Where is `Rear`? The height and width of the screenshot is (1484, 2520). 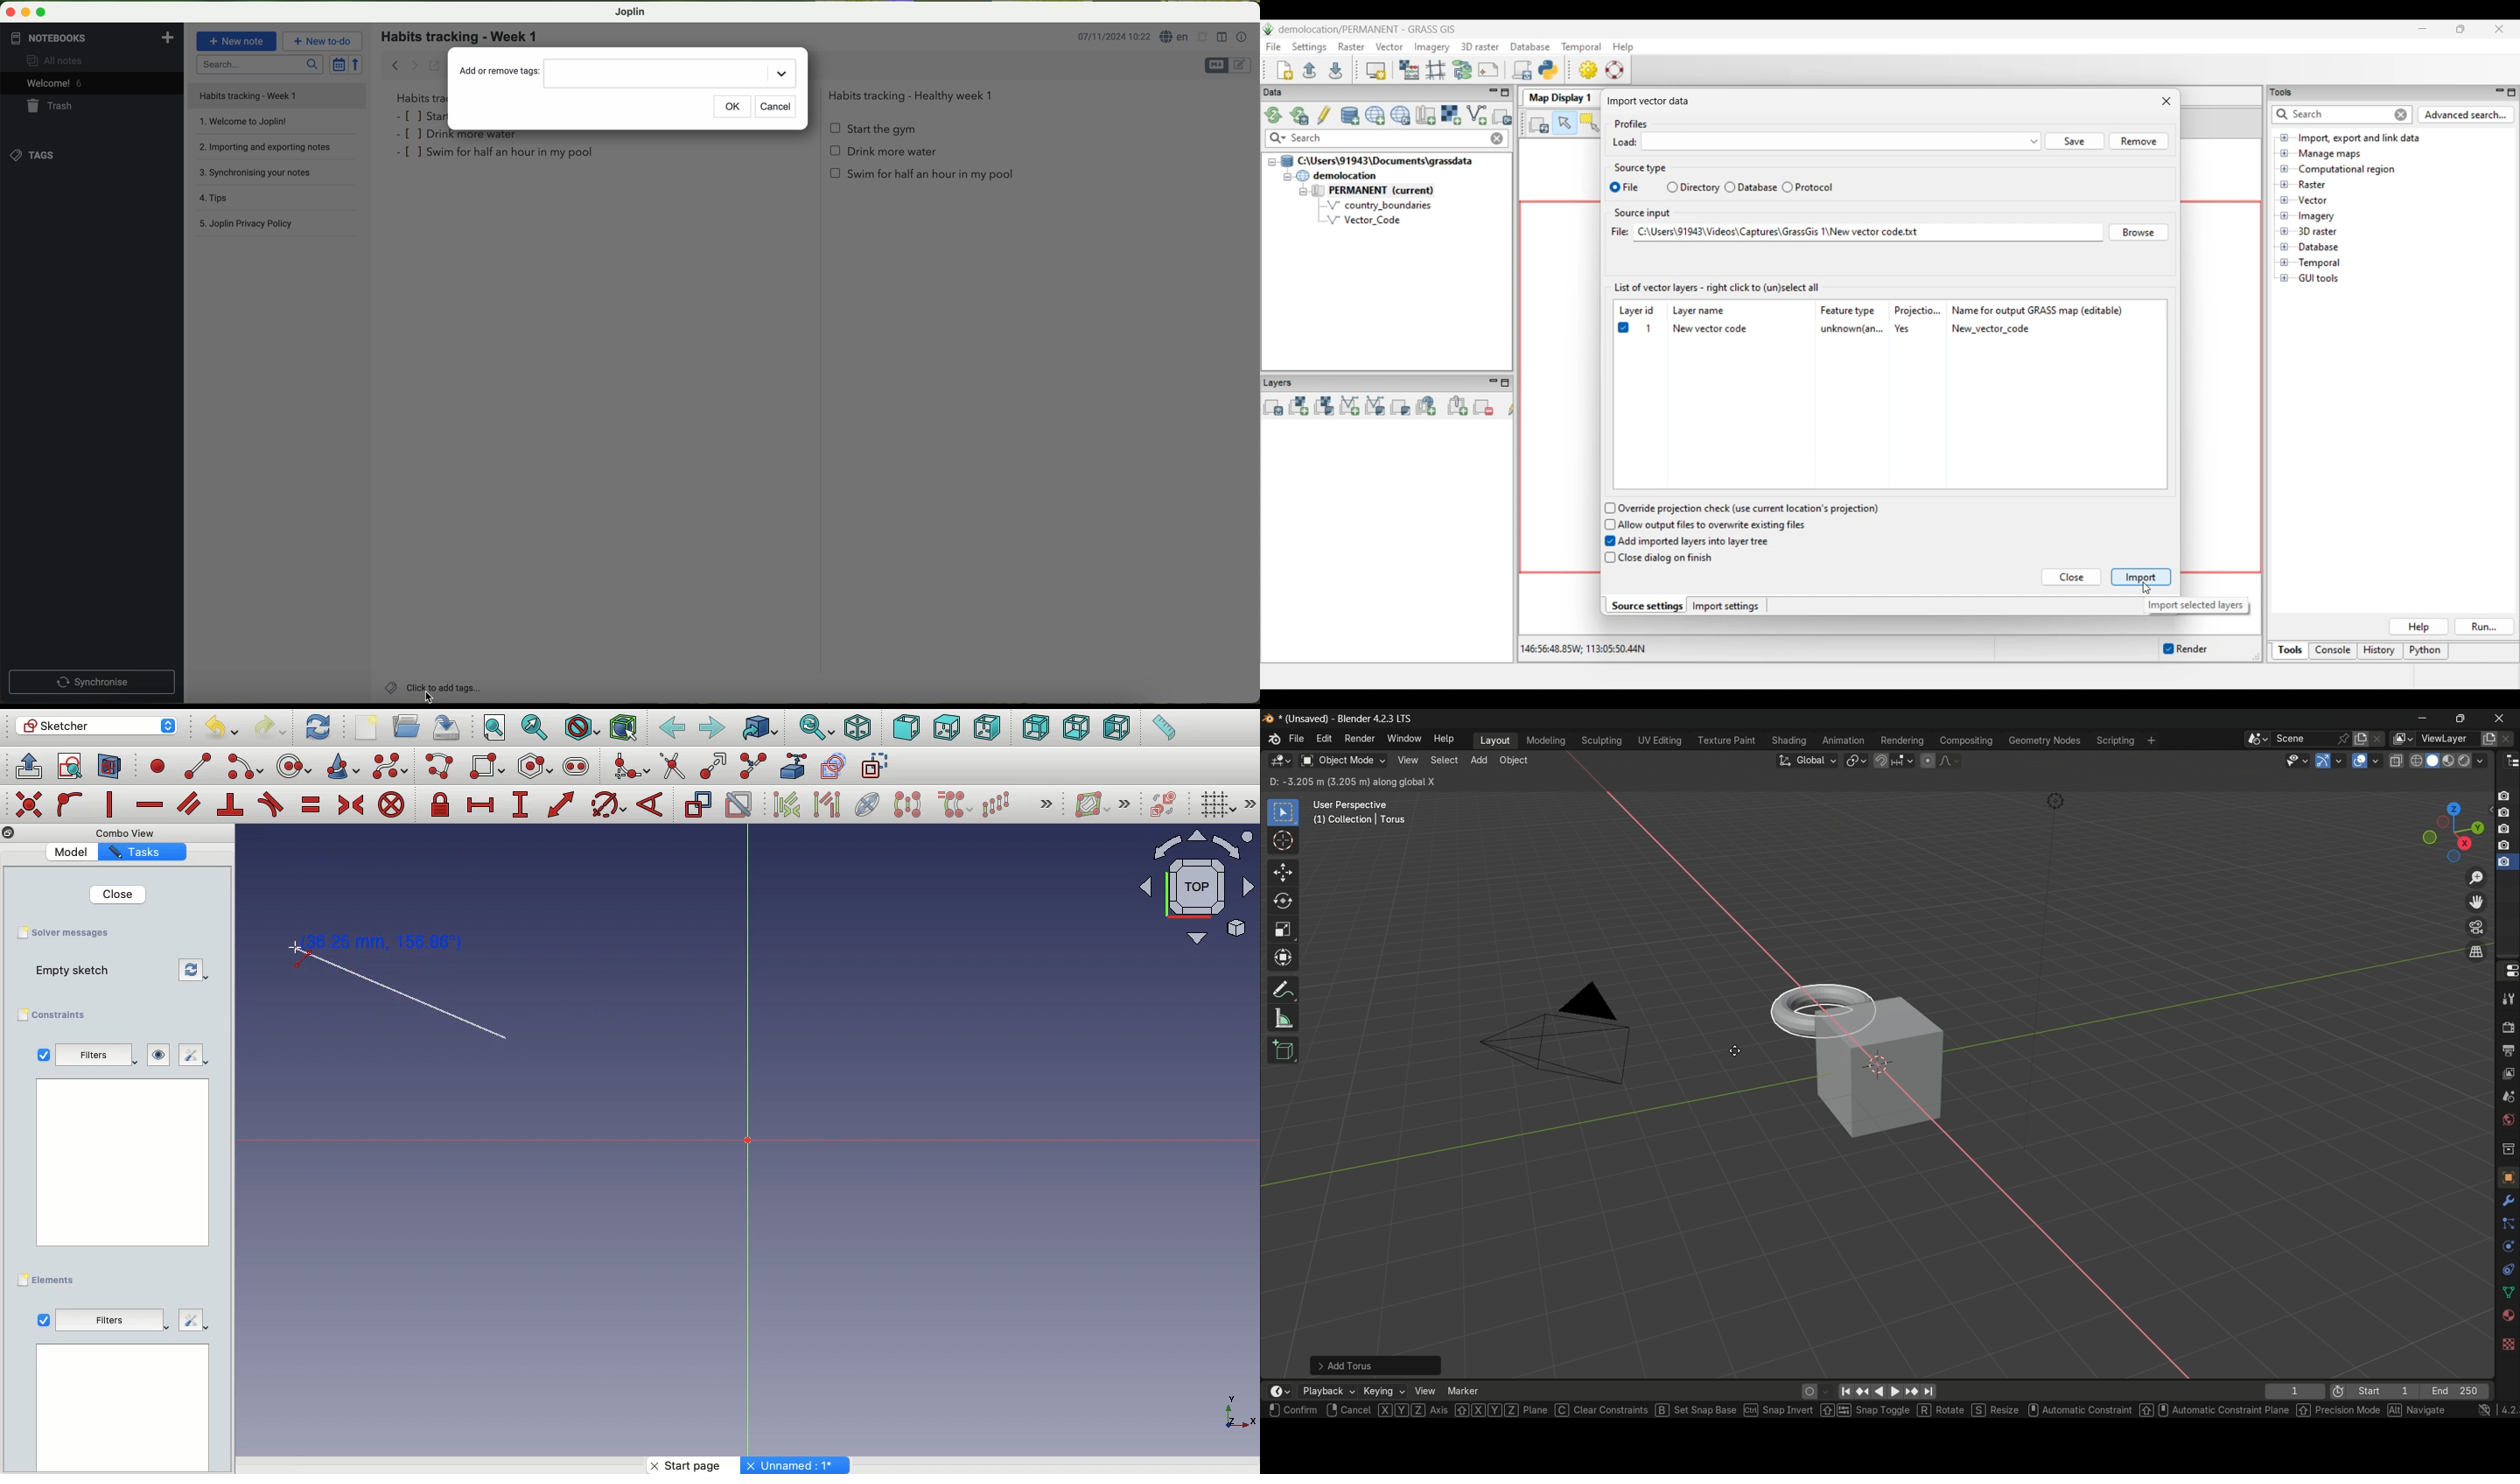
Rear is located at coordinates (1034, 728).